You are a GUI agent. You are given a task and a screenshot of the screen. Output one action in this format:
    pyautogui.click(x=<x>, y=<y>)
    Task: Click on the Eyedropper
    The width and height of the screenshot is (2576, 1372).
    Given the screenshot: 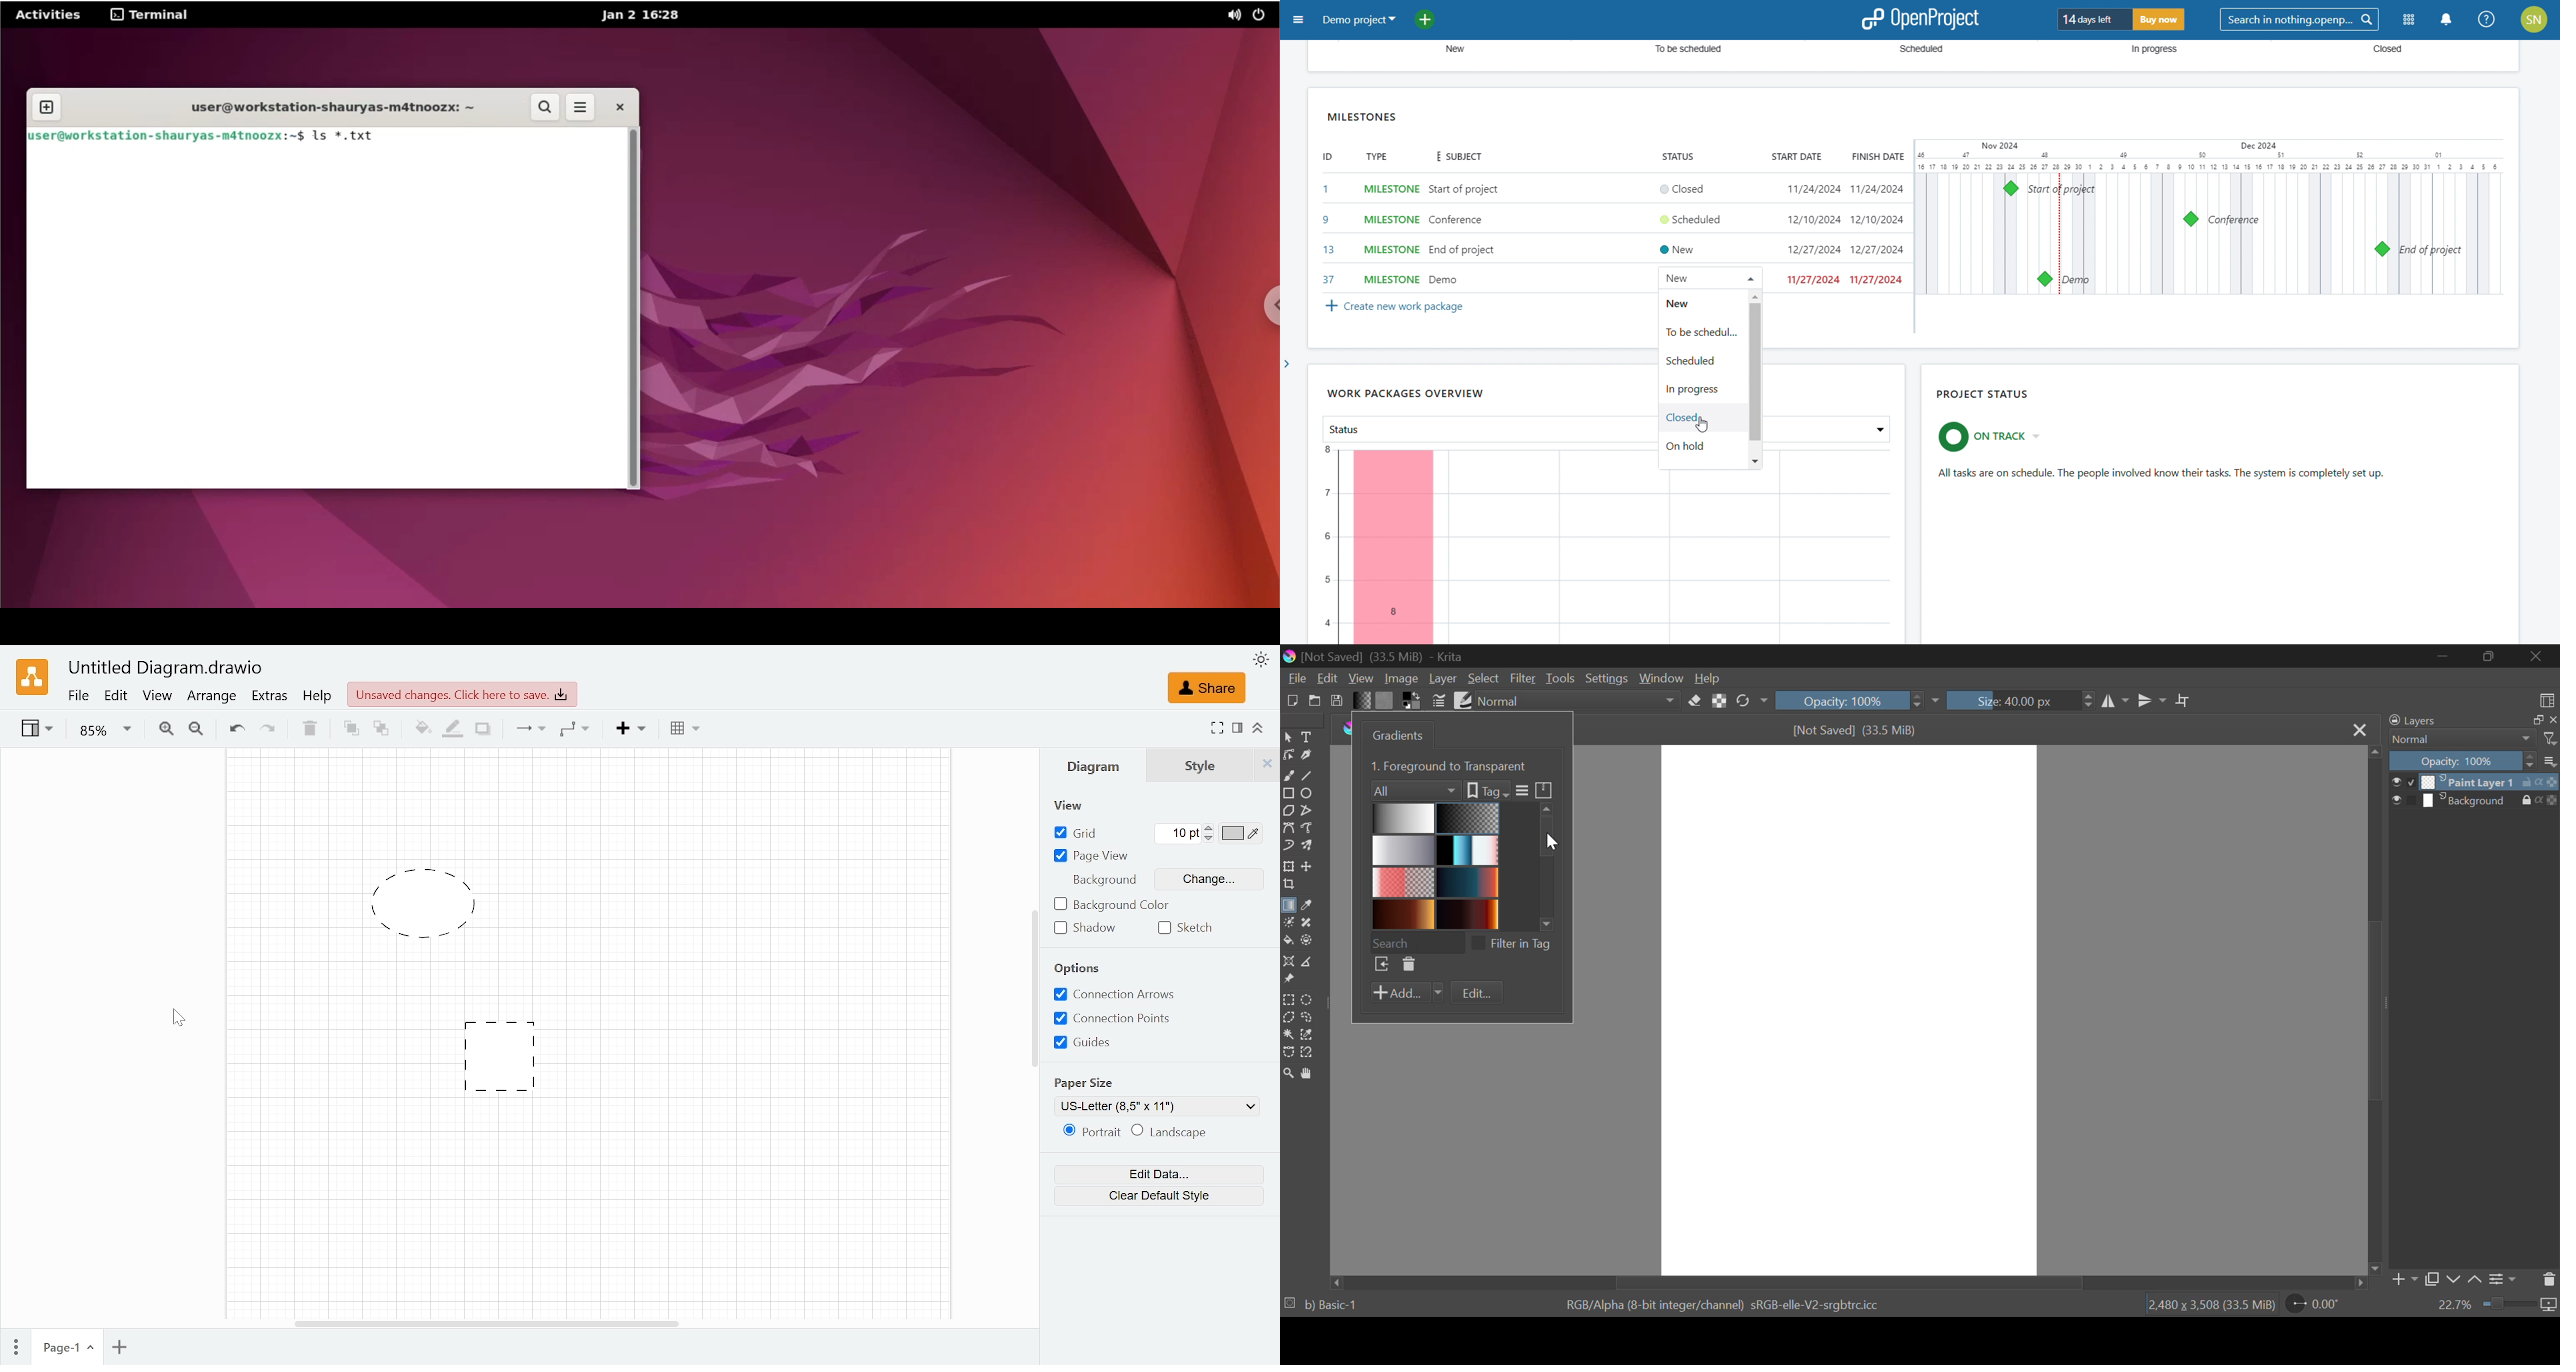 What is the action you would take?
    pyautogui.click(x=1305, y=906)
    